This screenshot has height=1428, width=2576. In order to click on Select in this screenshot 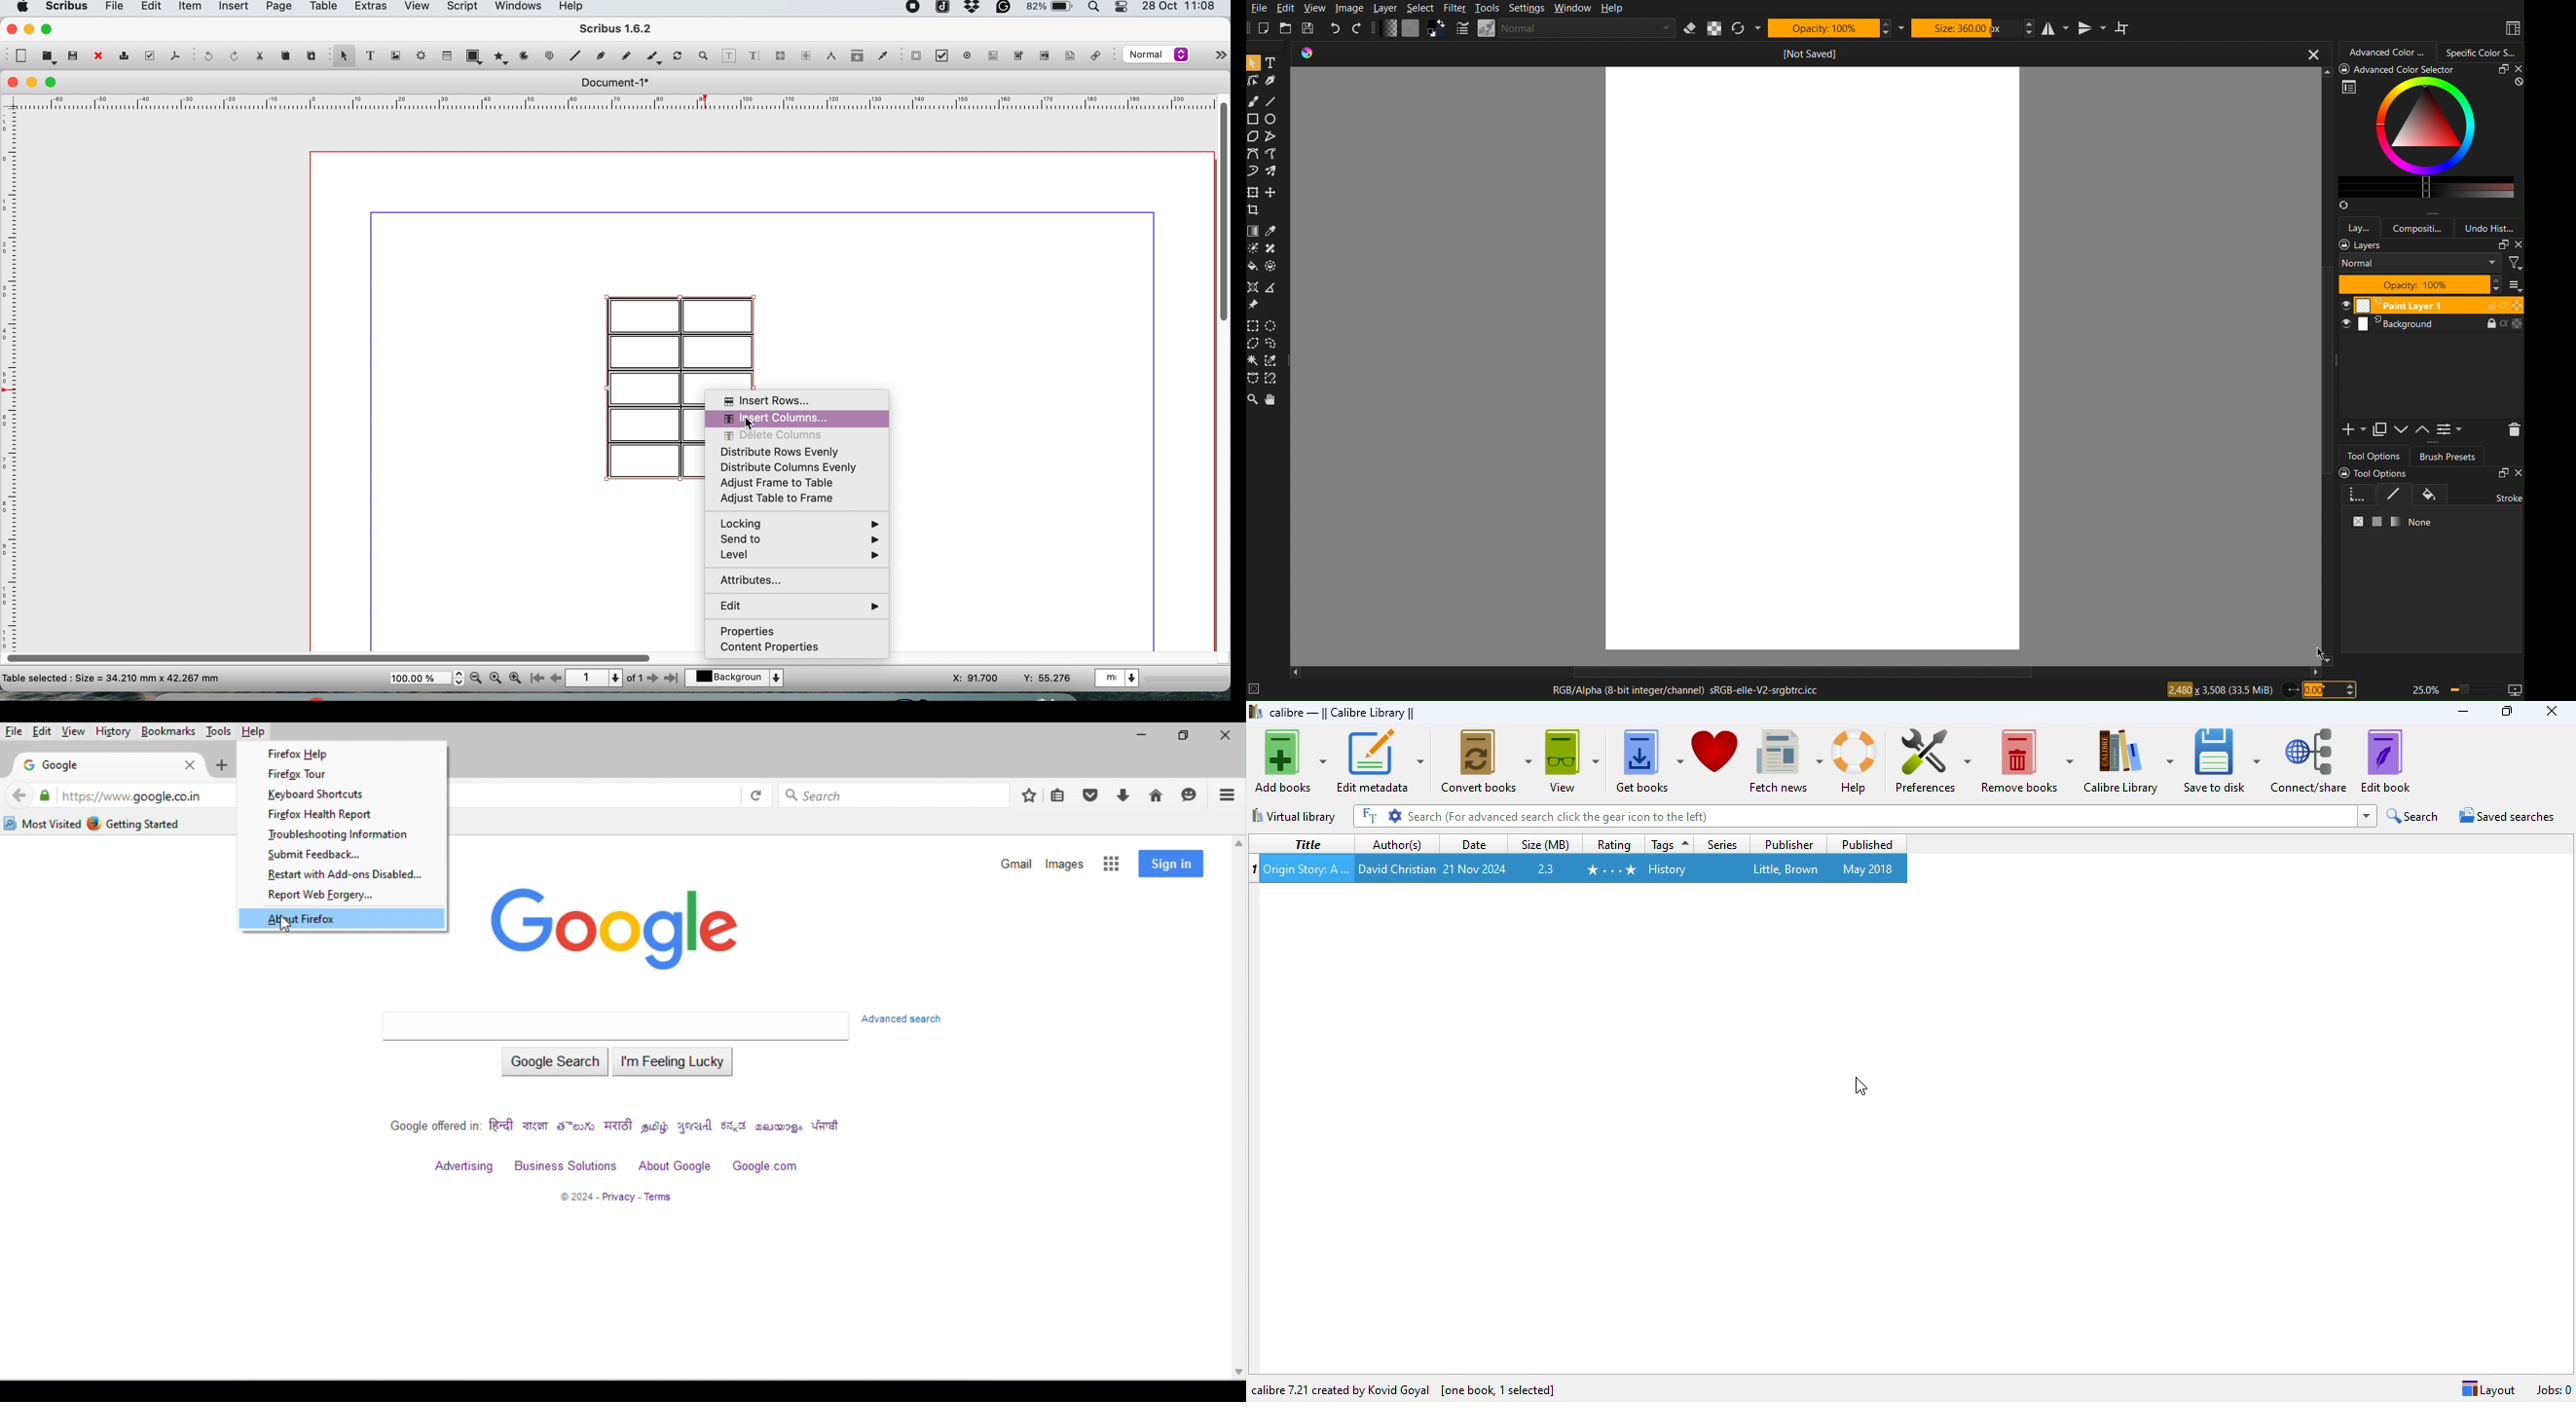, I will do `click(1420, 8)`.